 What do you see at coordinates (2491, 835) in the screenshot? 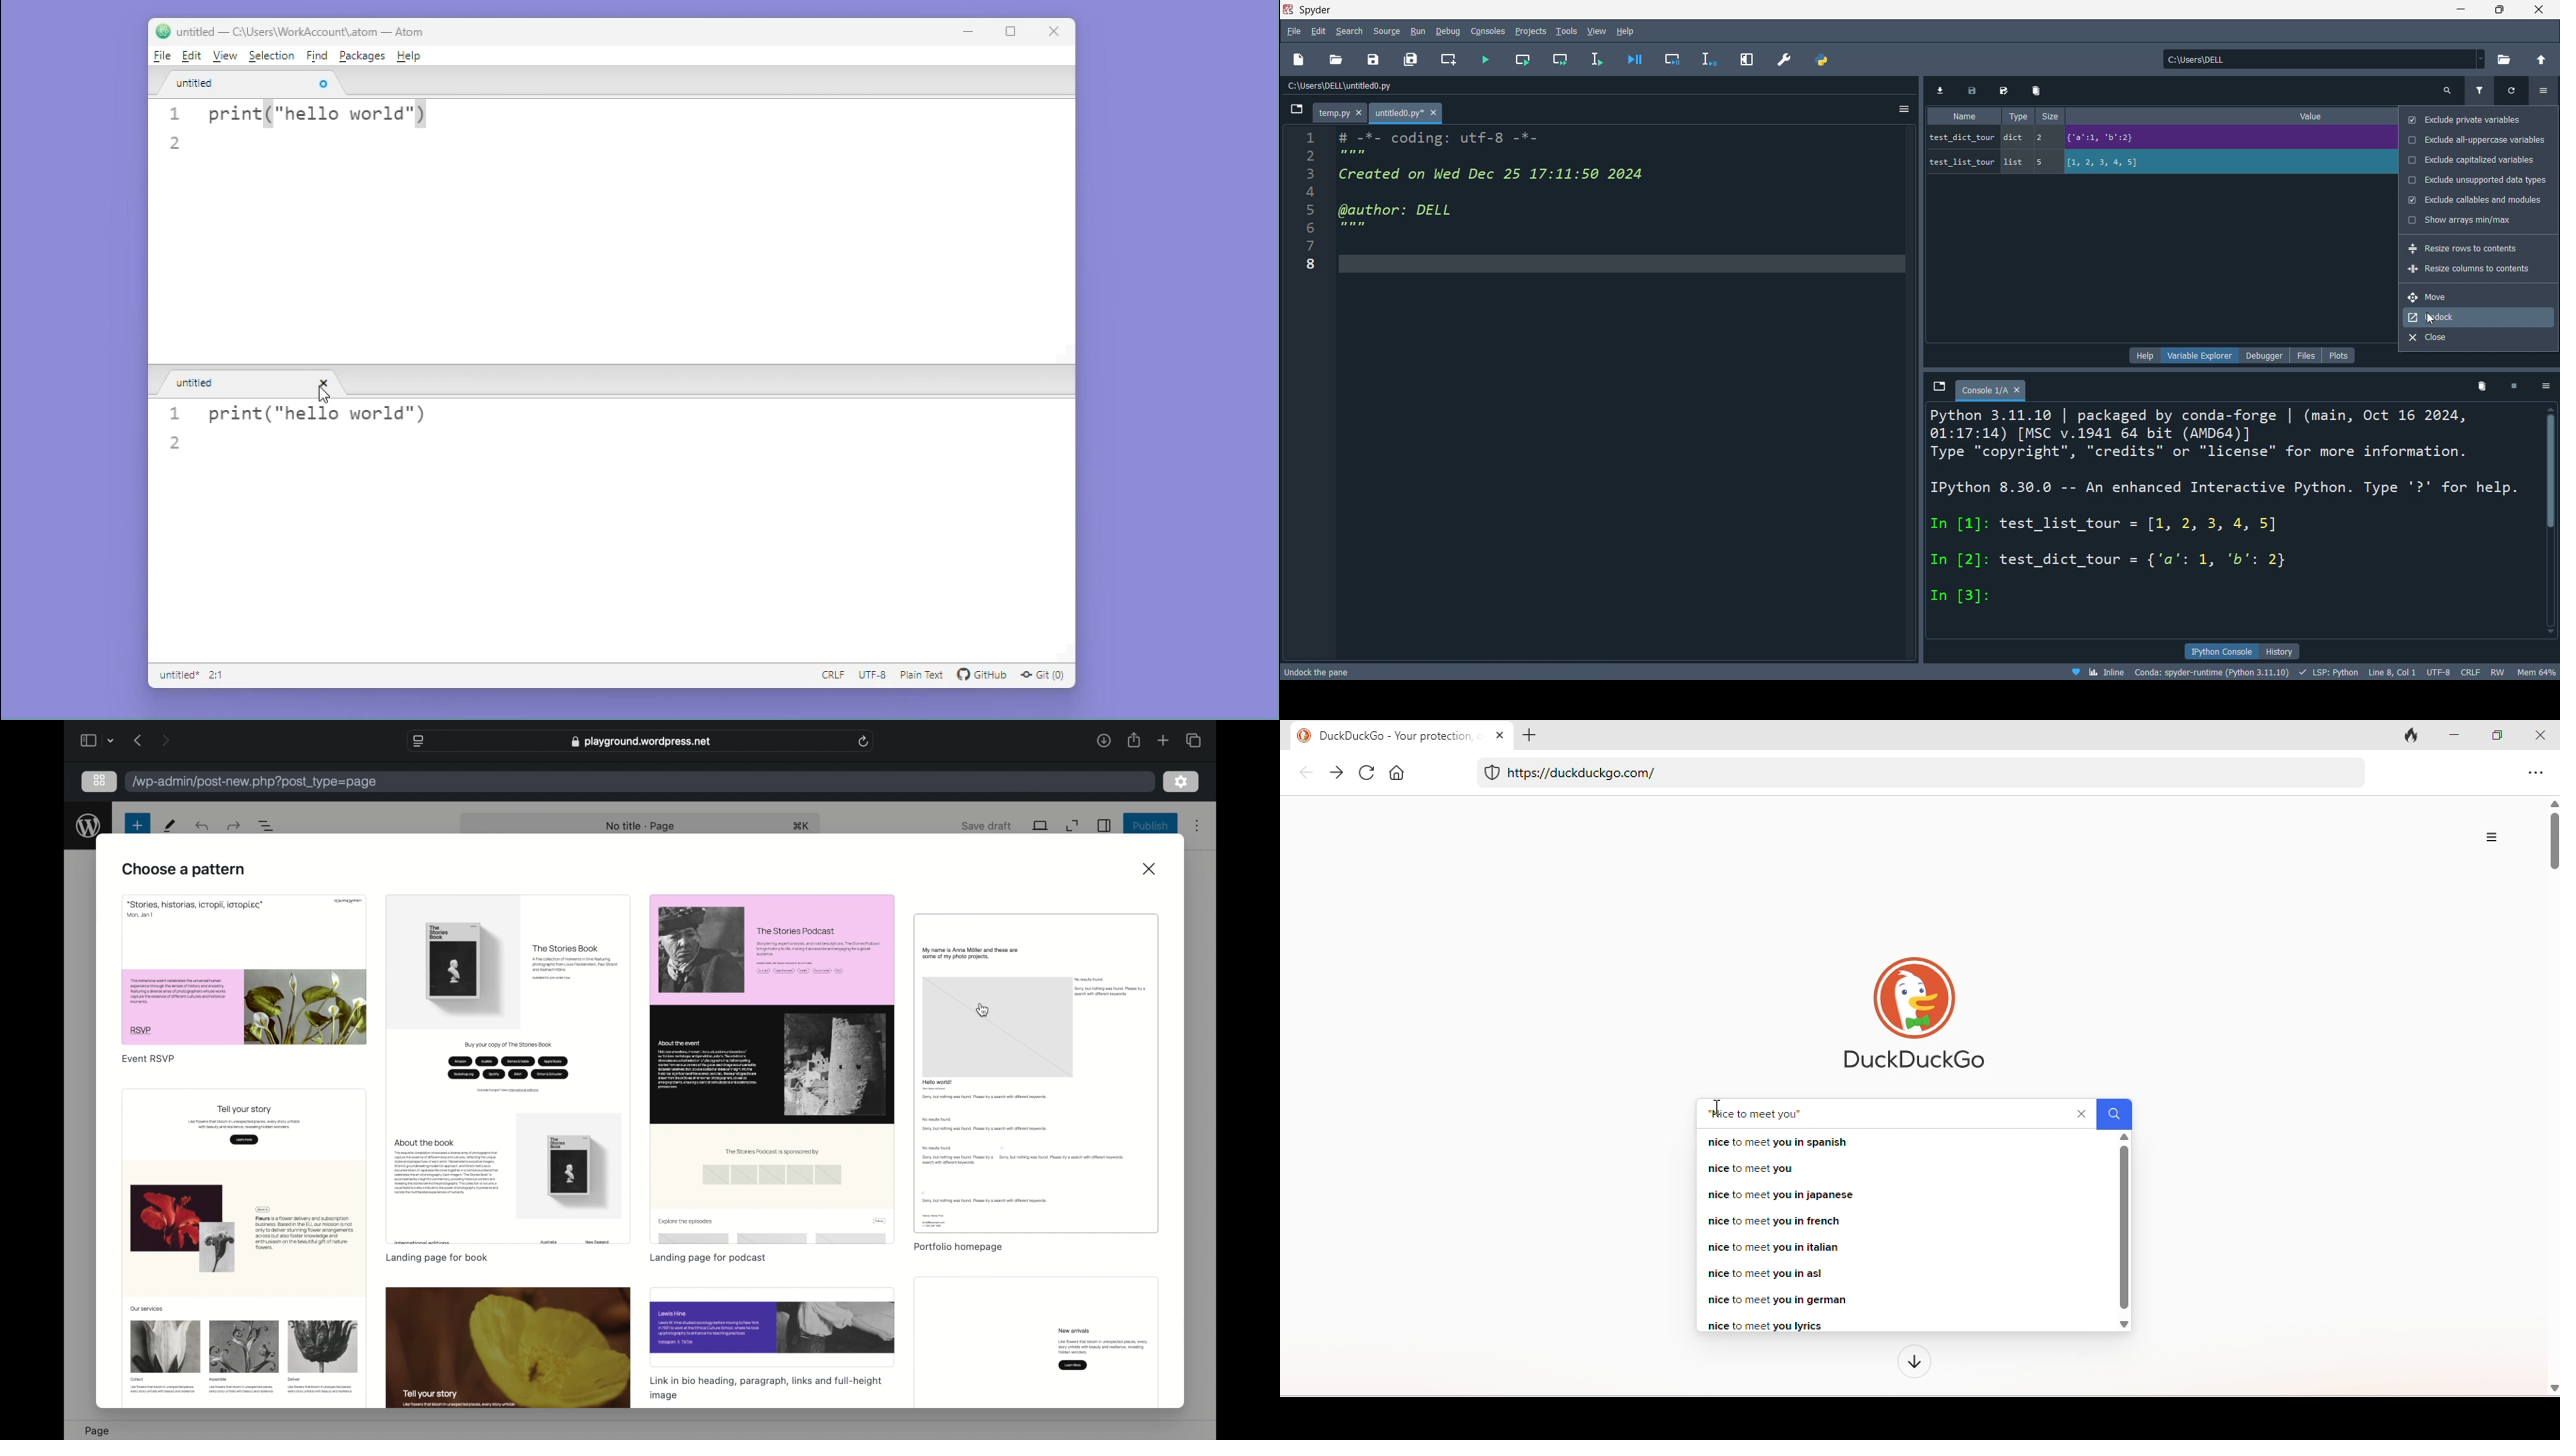
I see `option` at bounding box center [2491, 835].